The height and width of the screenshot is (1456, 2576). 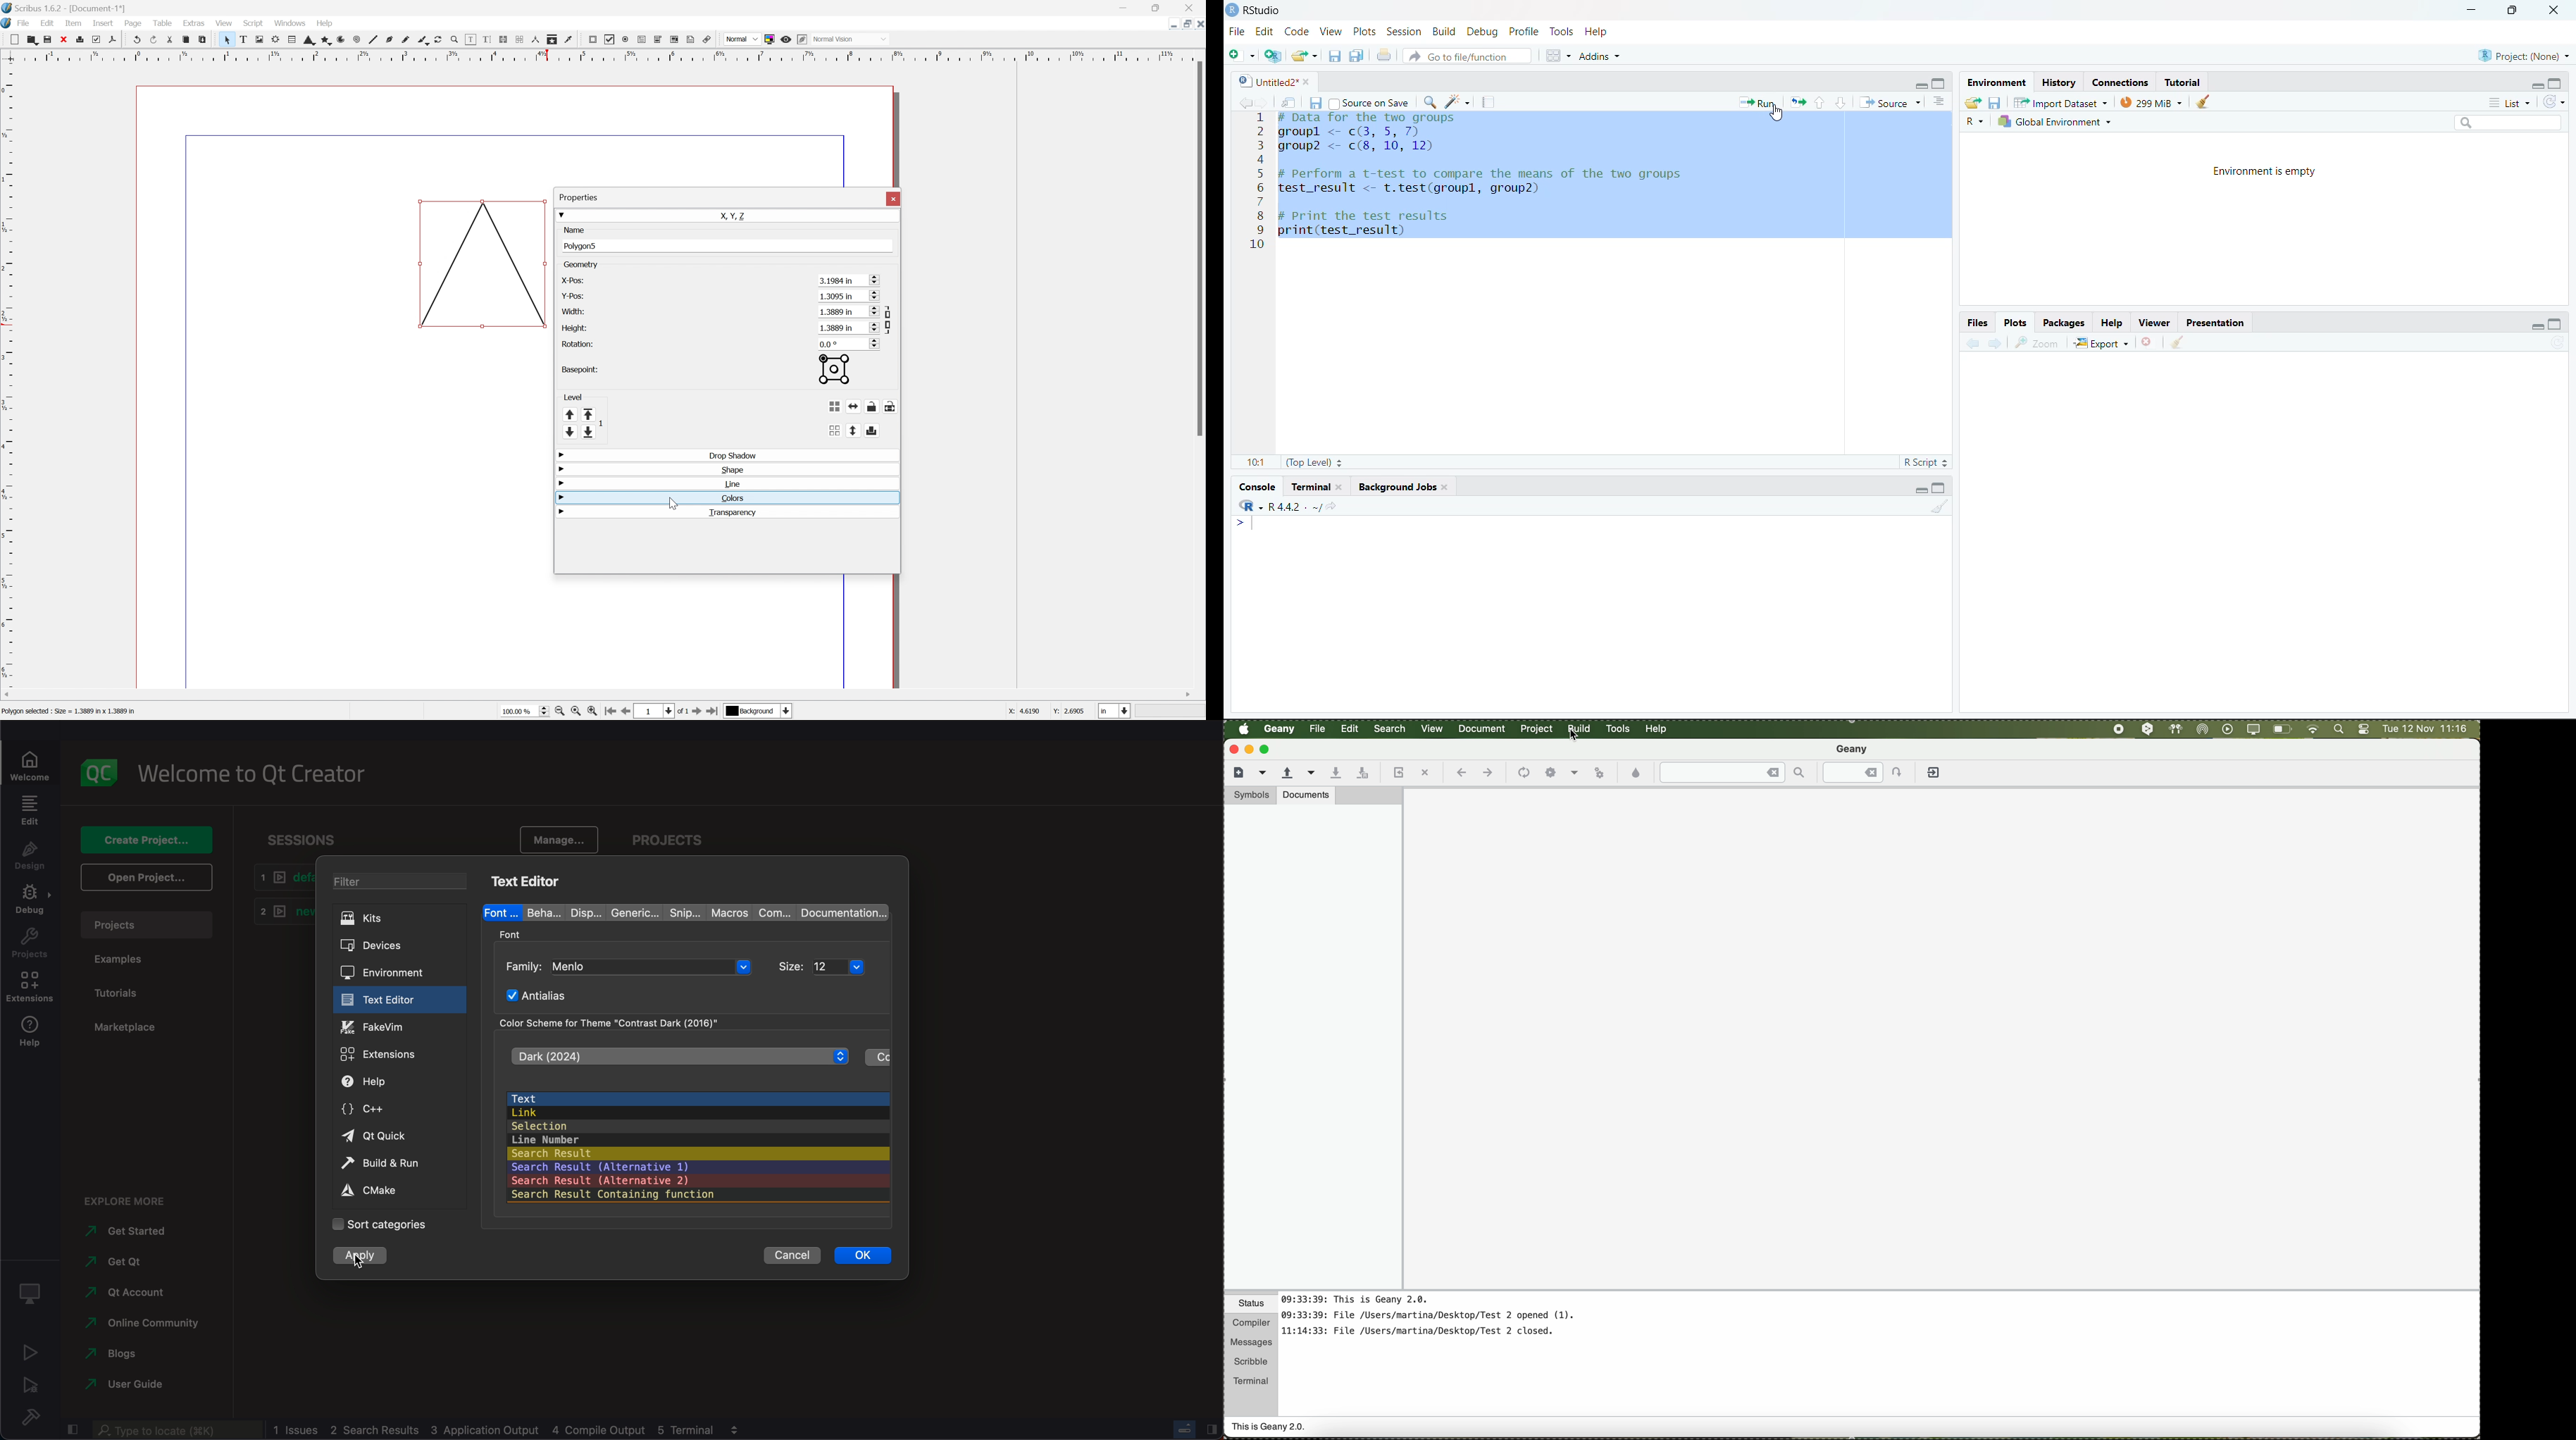 I want to click on Copy item properties, so click(x=553, y=40).